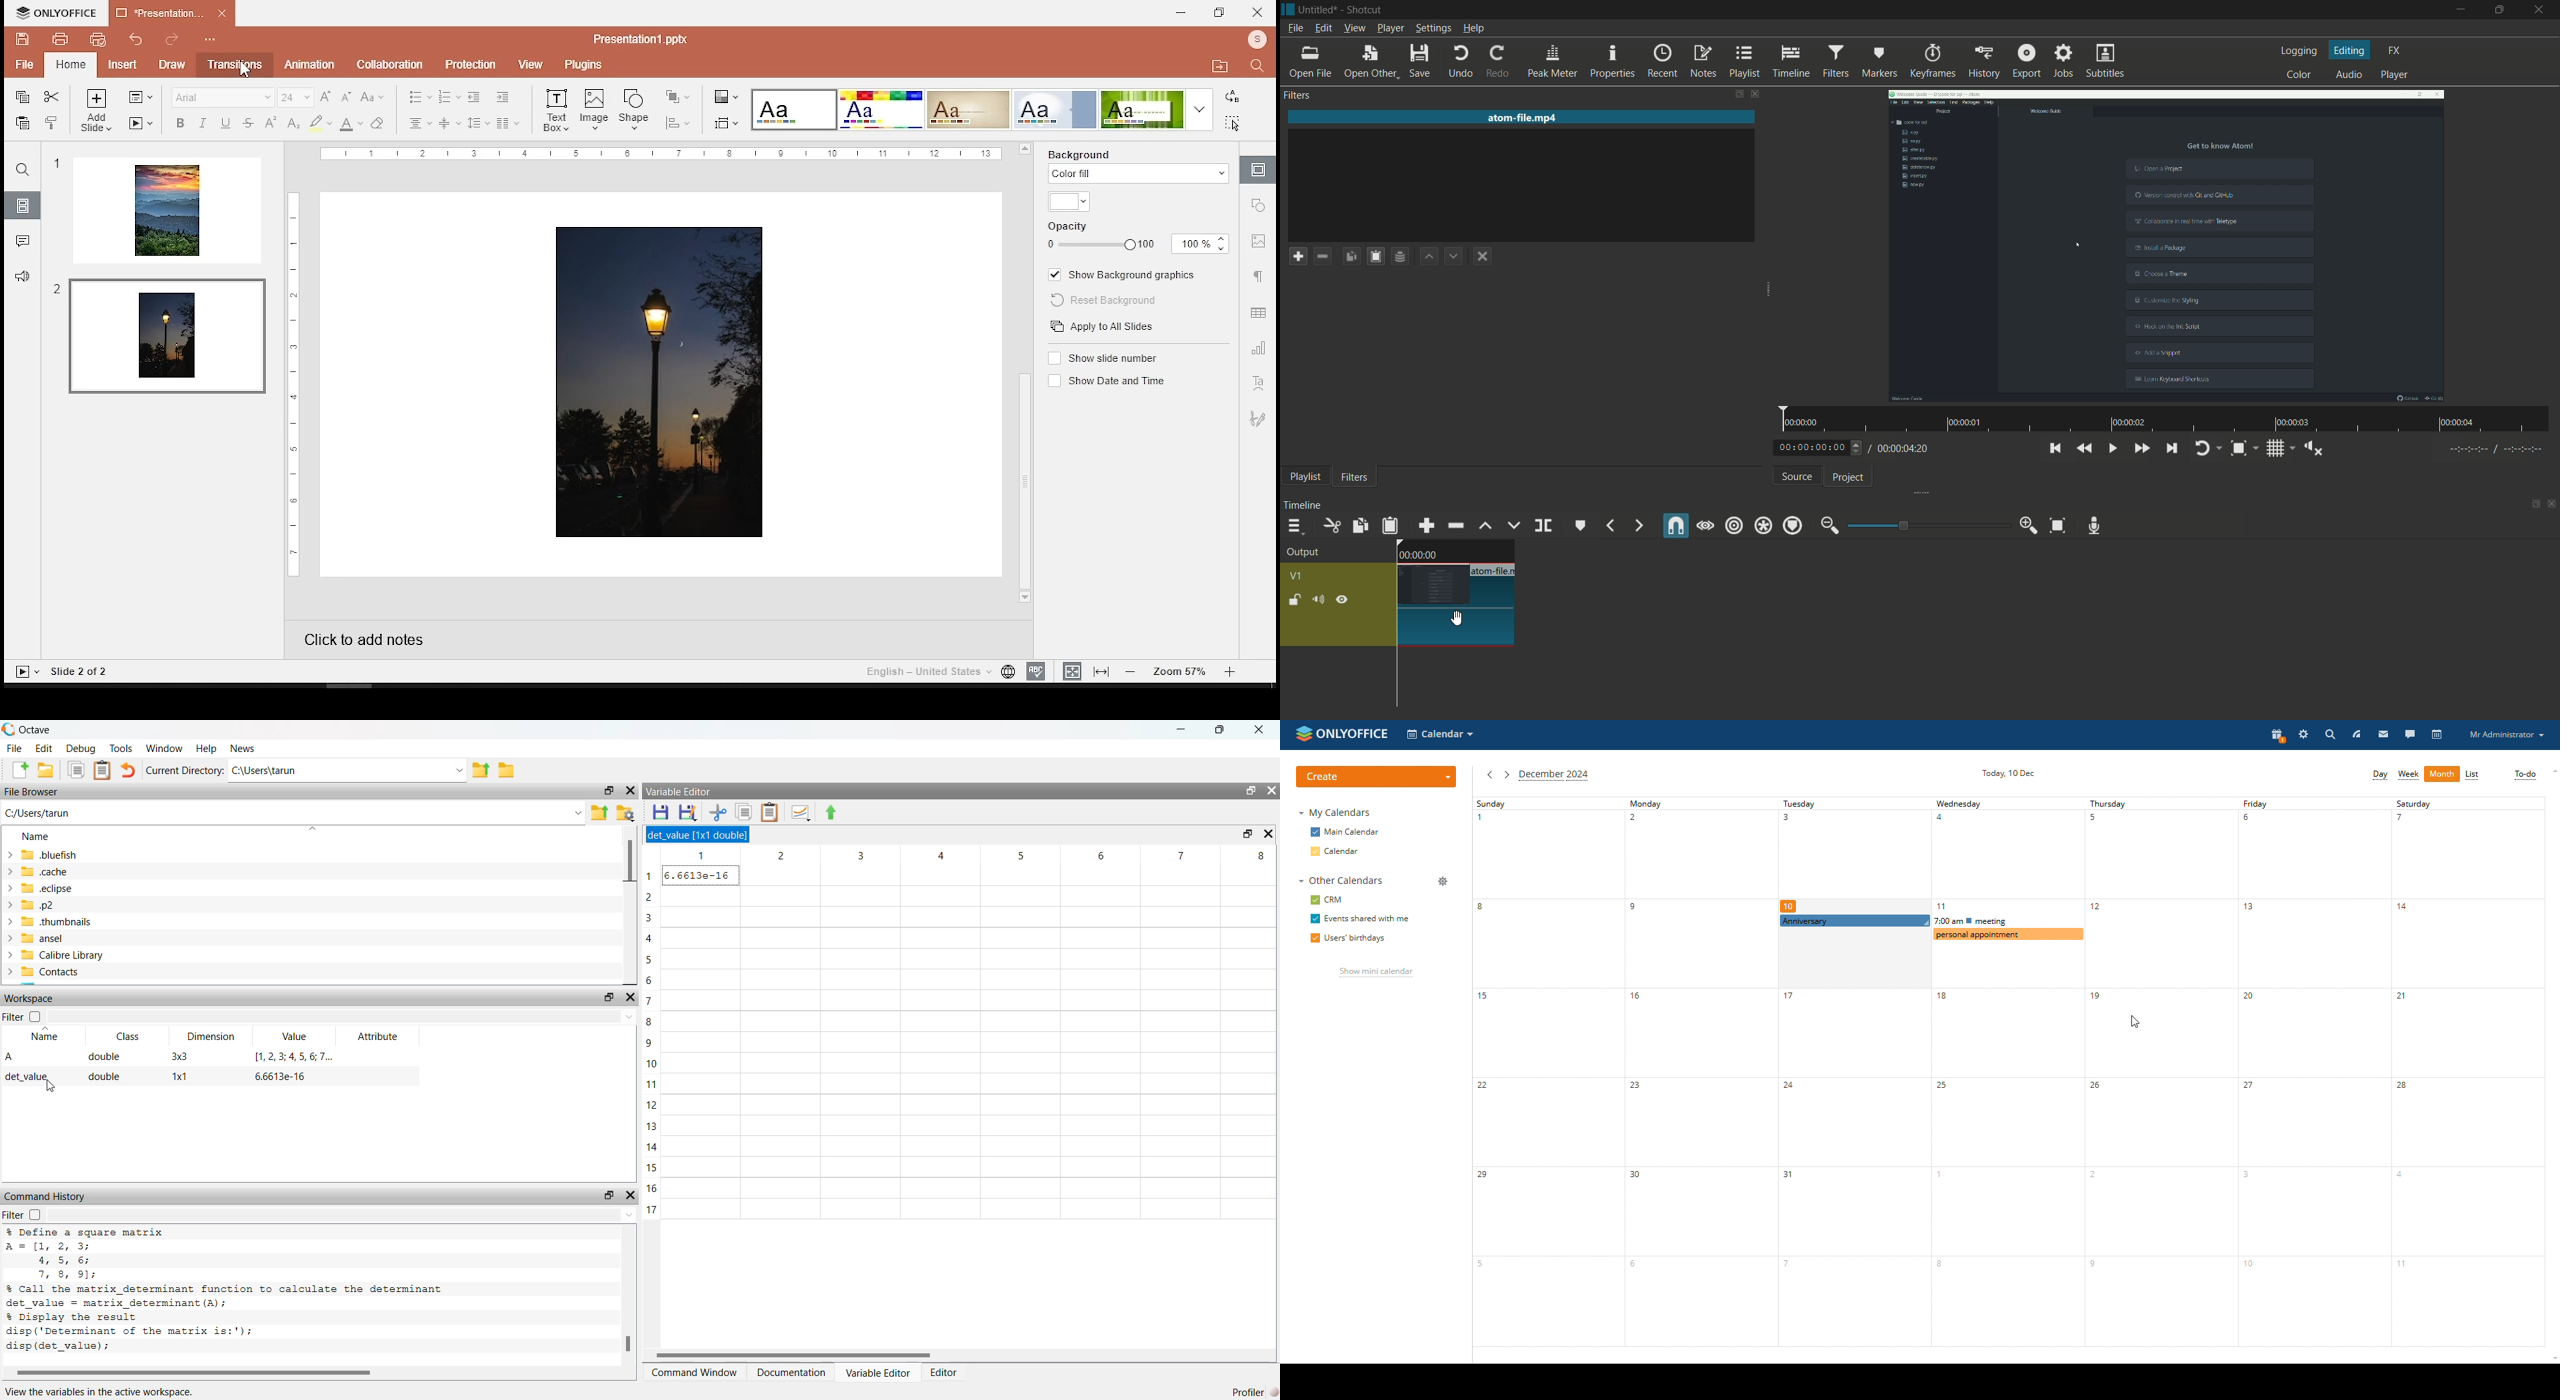 This screenshot has width=2576, height=1400. Describe the element at coordinates (1427, 525) in the screenshot. I see `    ` at that location.